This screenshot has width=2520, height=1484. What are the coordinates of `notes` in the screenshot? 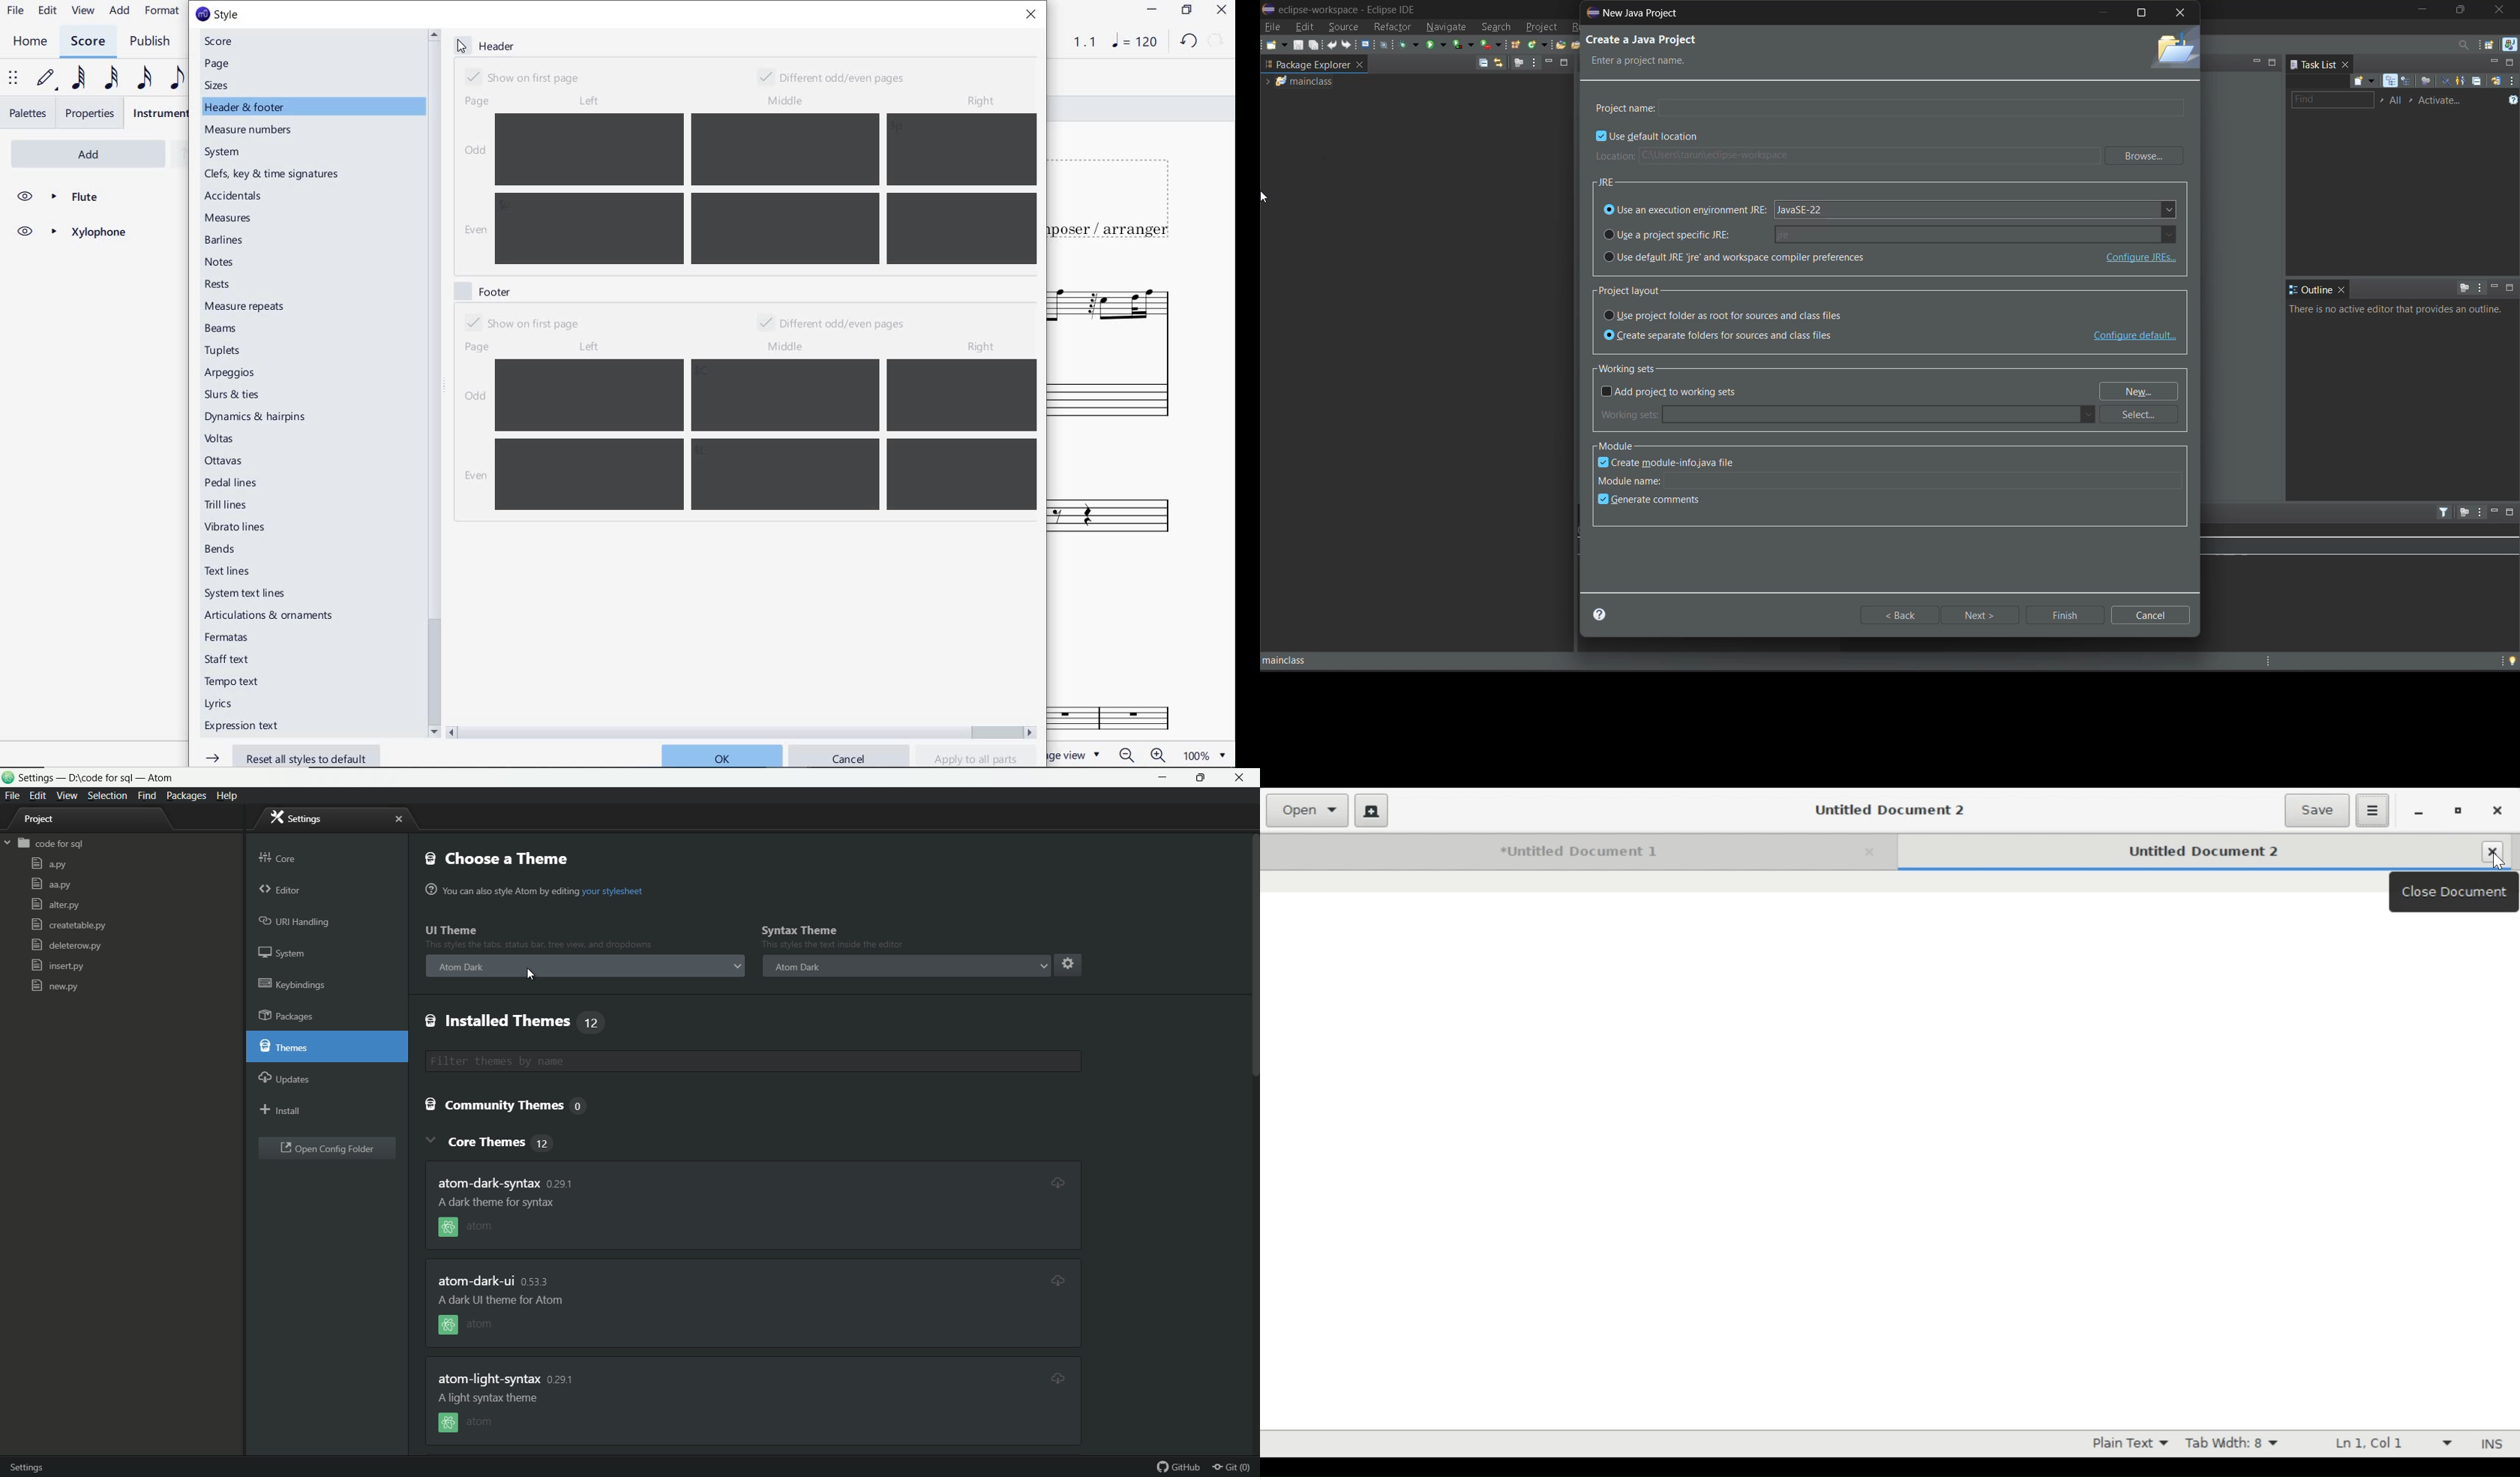 It's located at (220, 262).